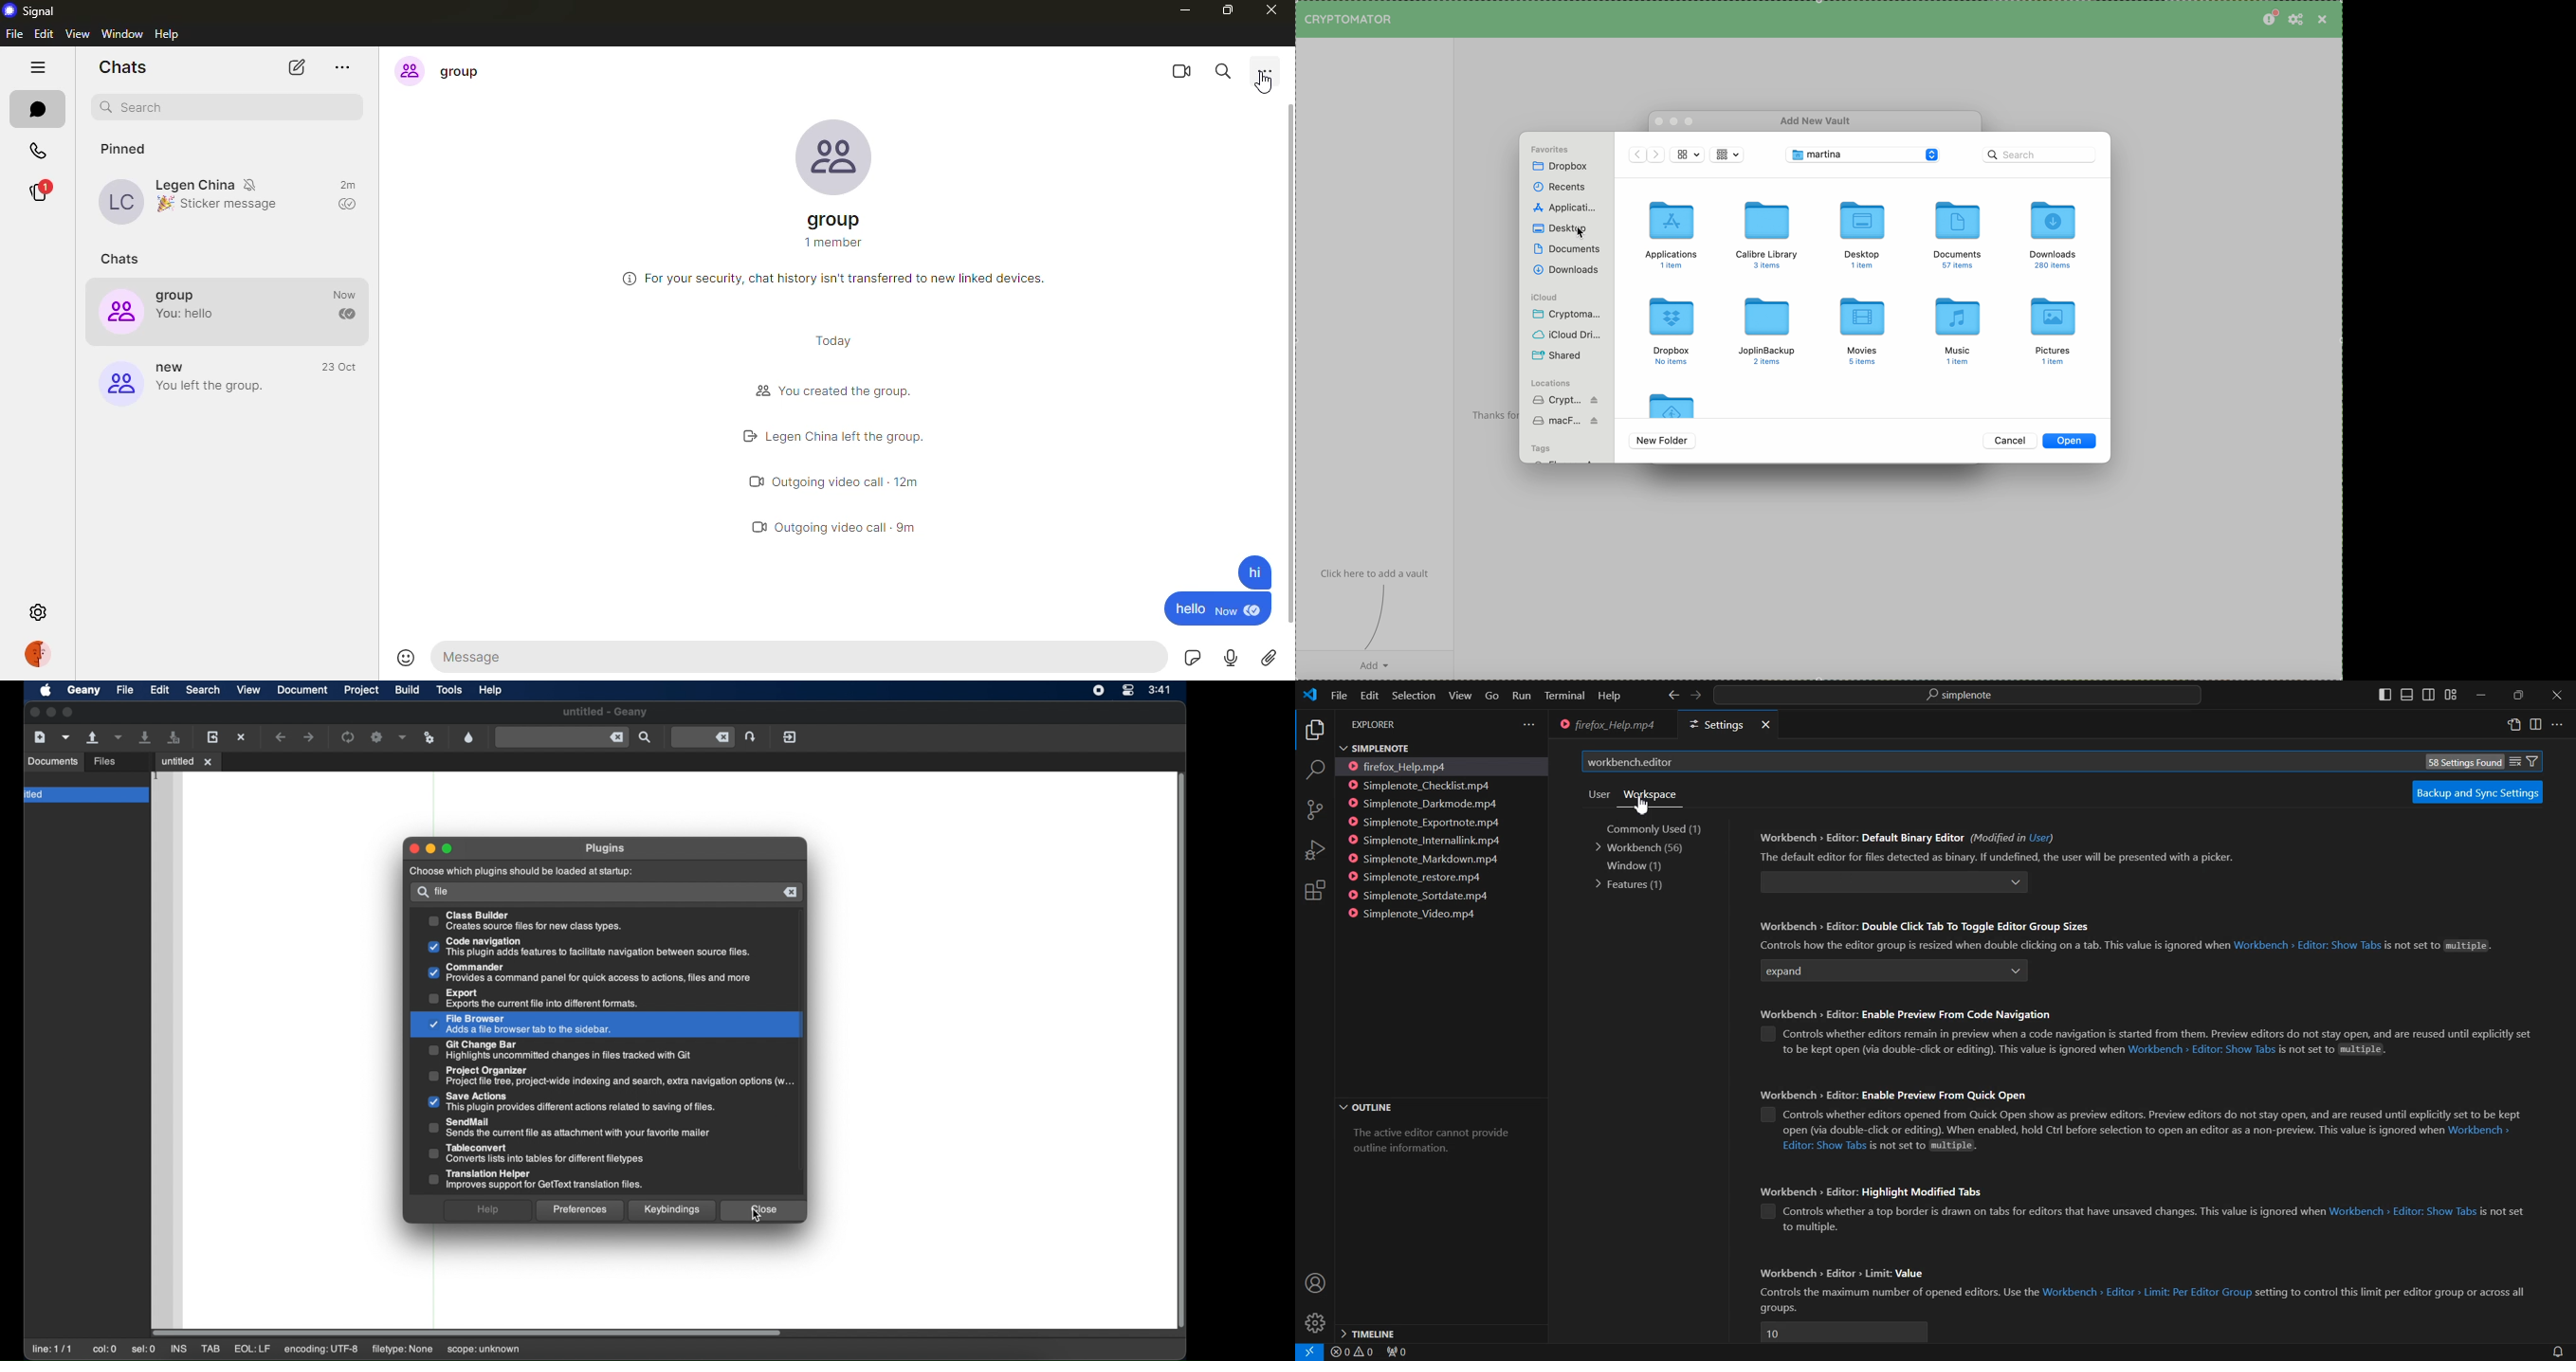  I want to click on  settings found, so click(2463, 762).